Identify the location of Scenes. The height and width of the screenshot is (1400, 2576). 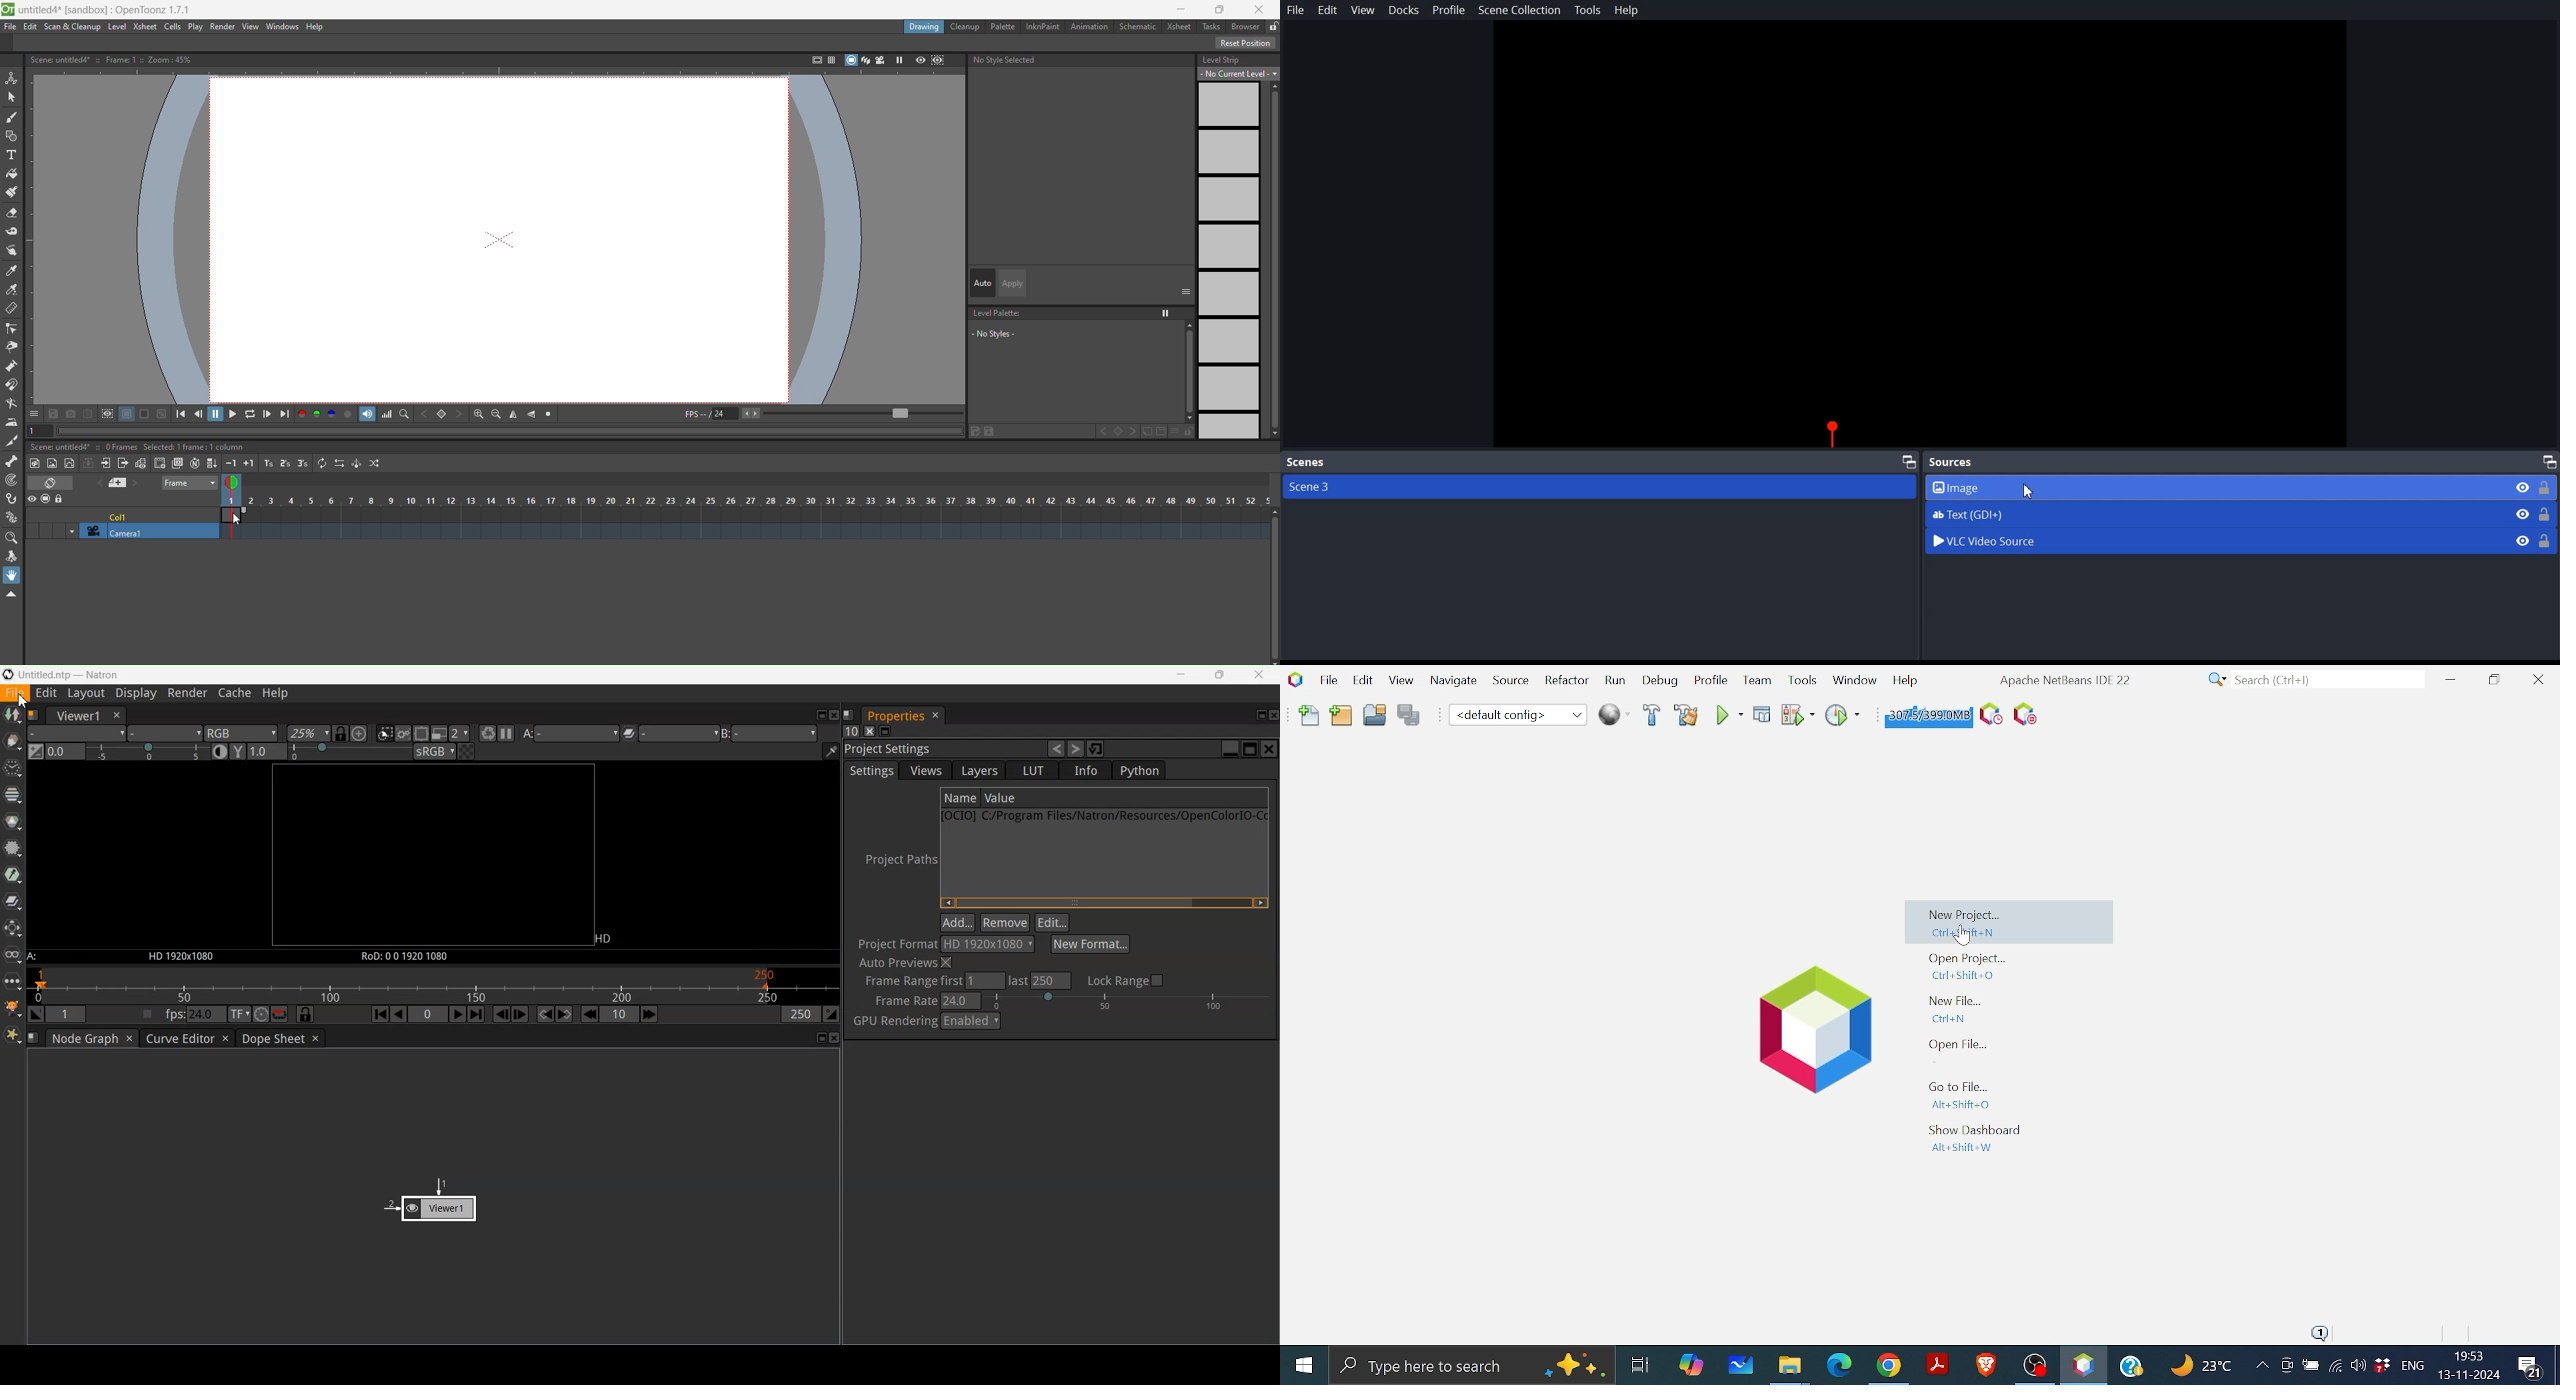
(1305, 463).